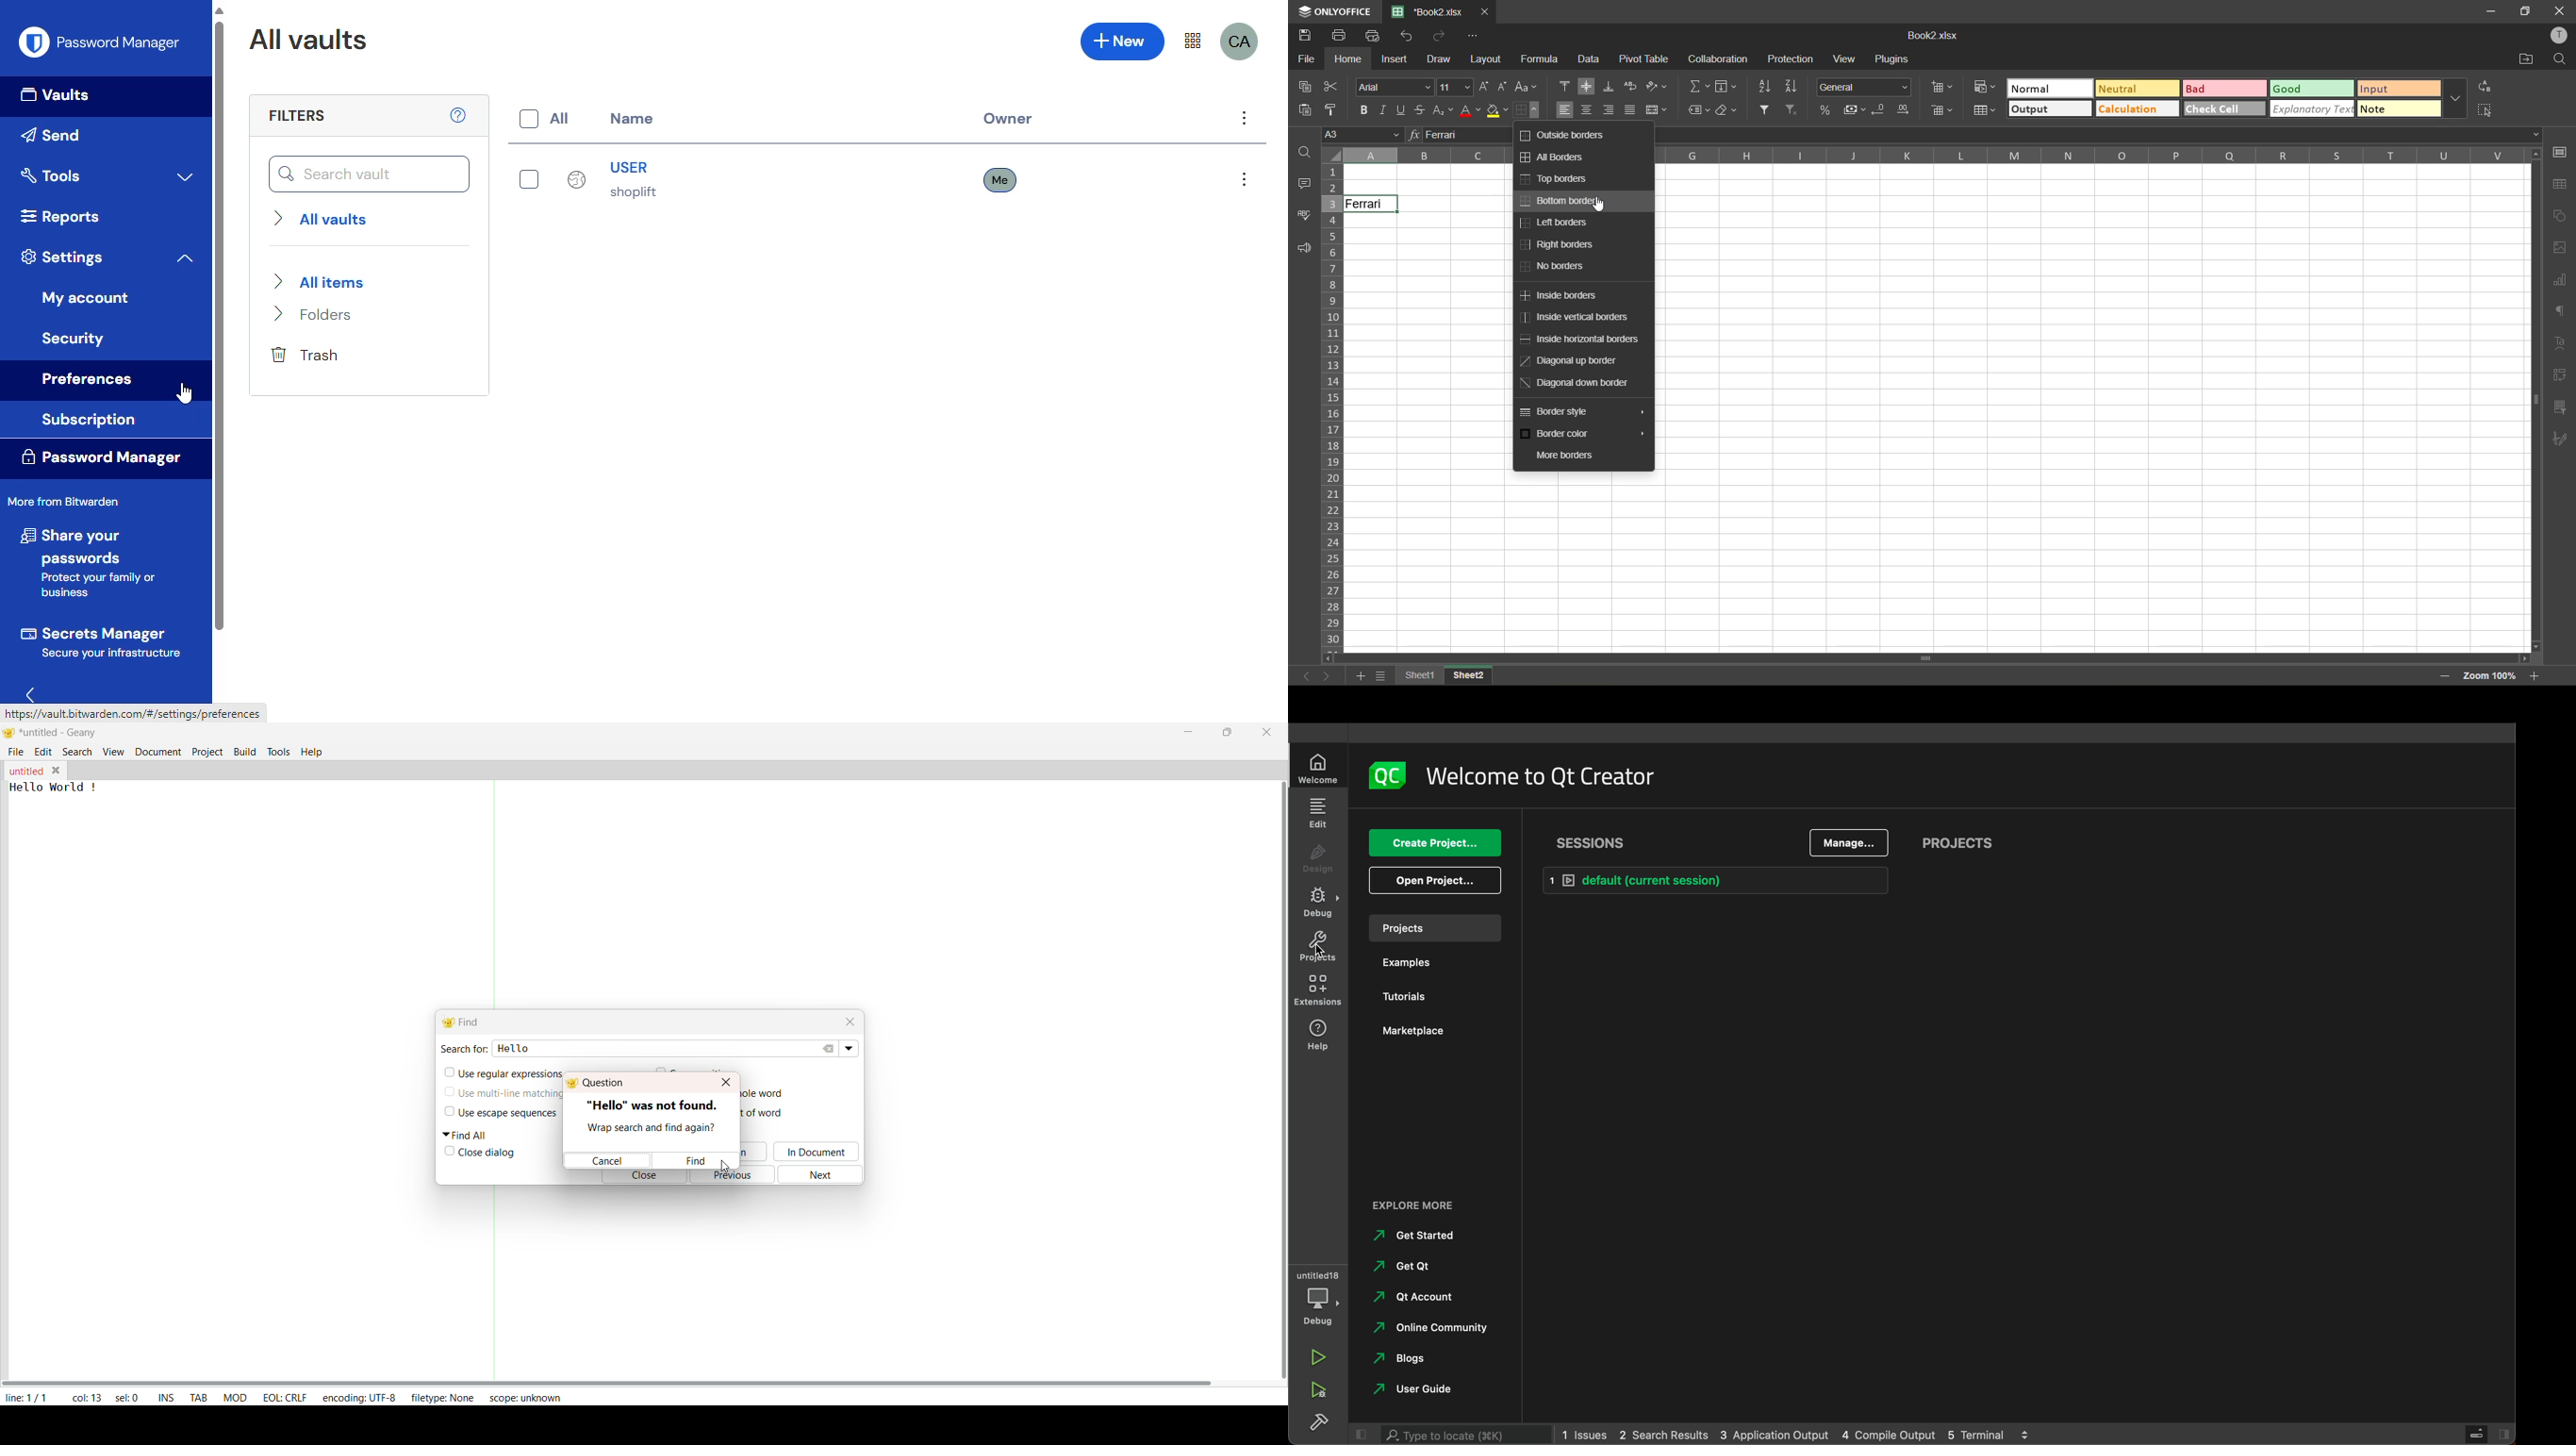 The width and height of the screenshot is (2576, 1456). I want to click on options, so click(1245, 118).